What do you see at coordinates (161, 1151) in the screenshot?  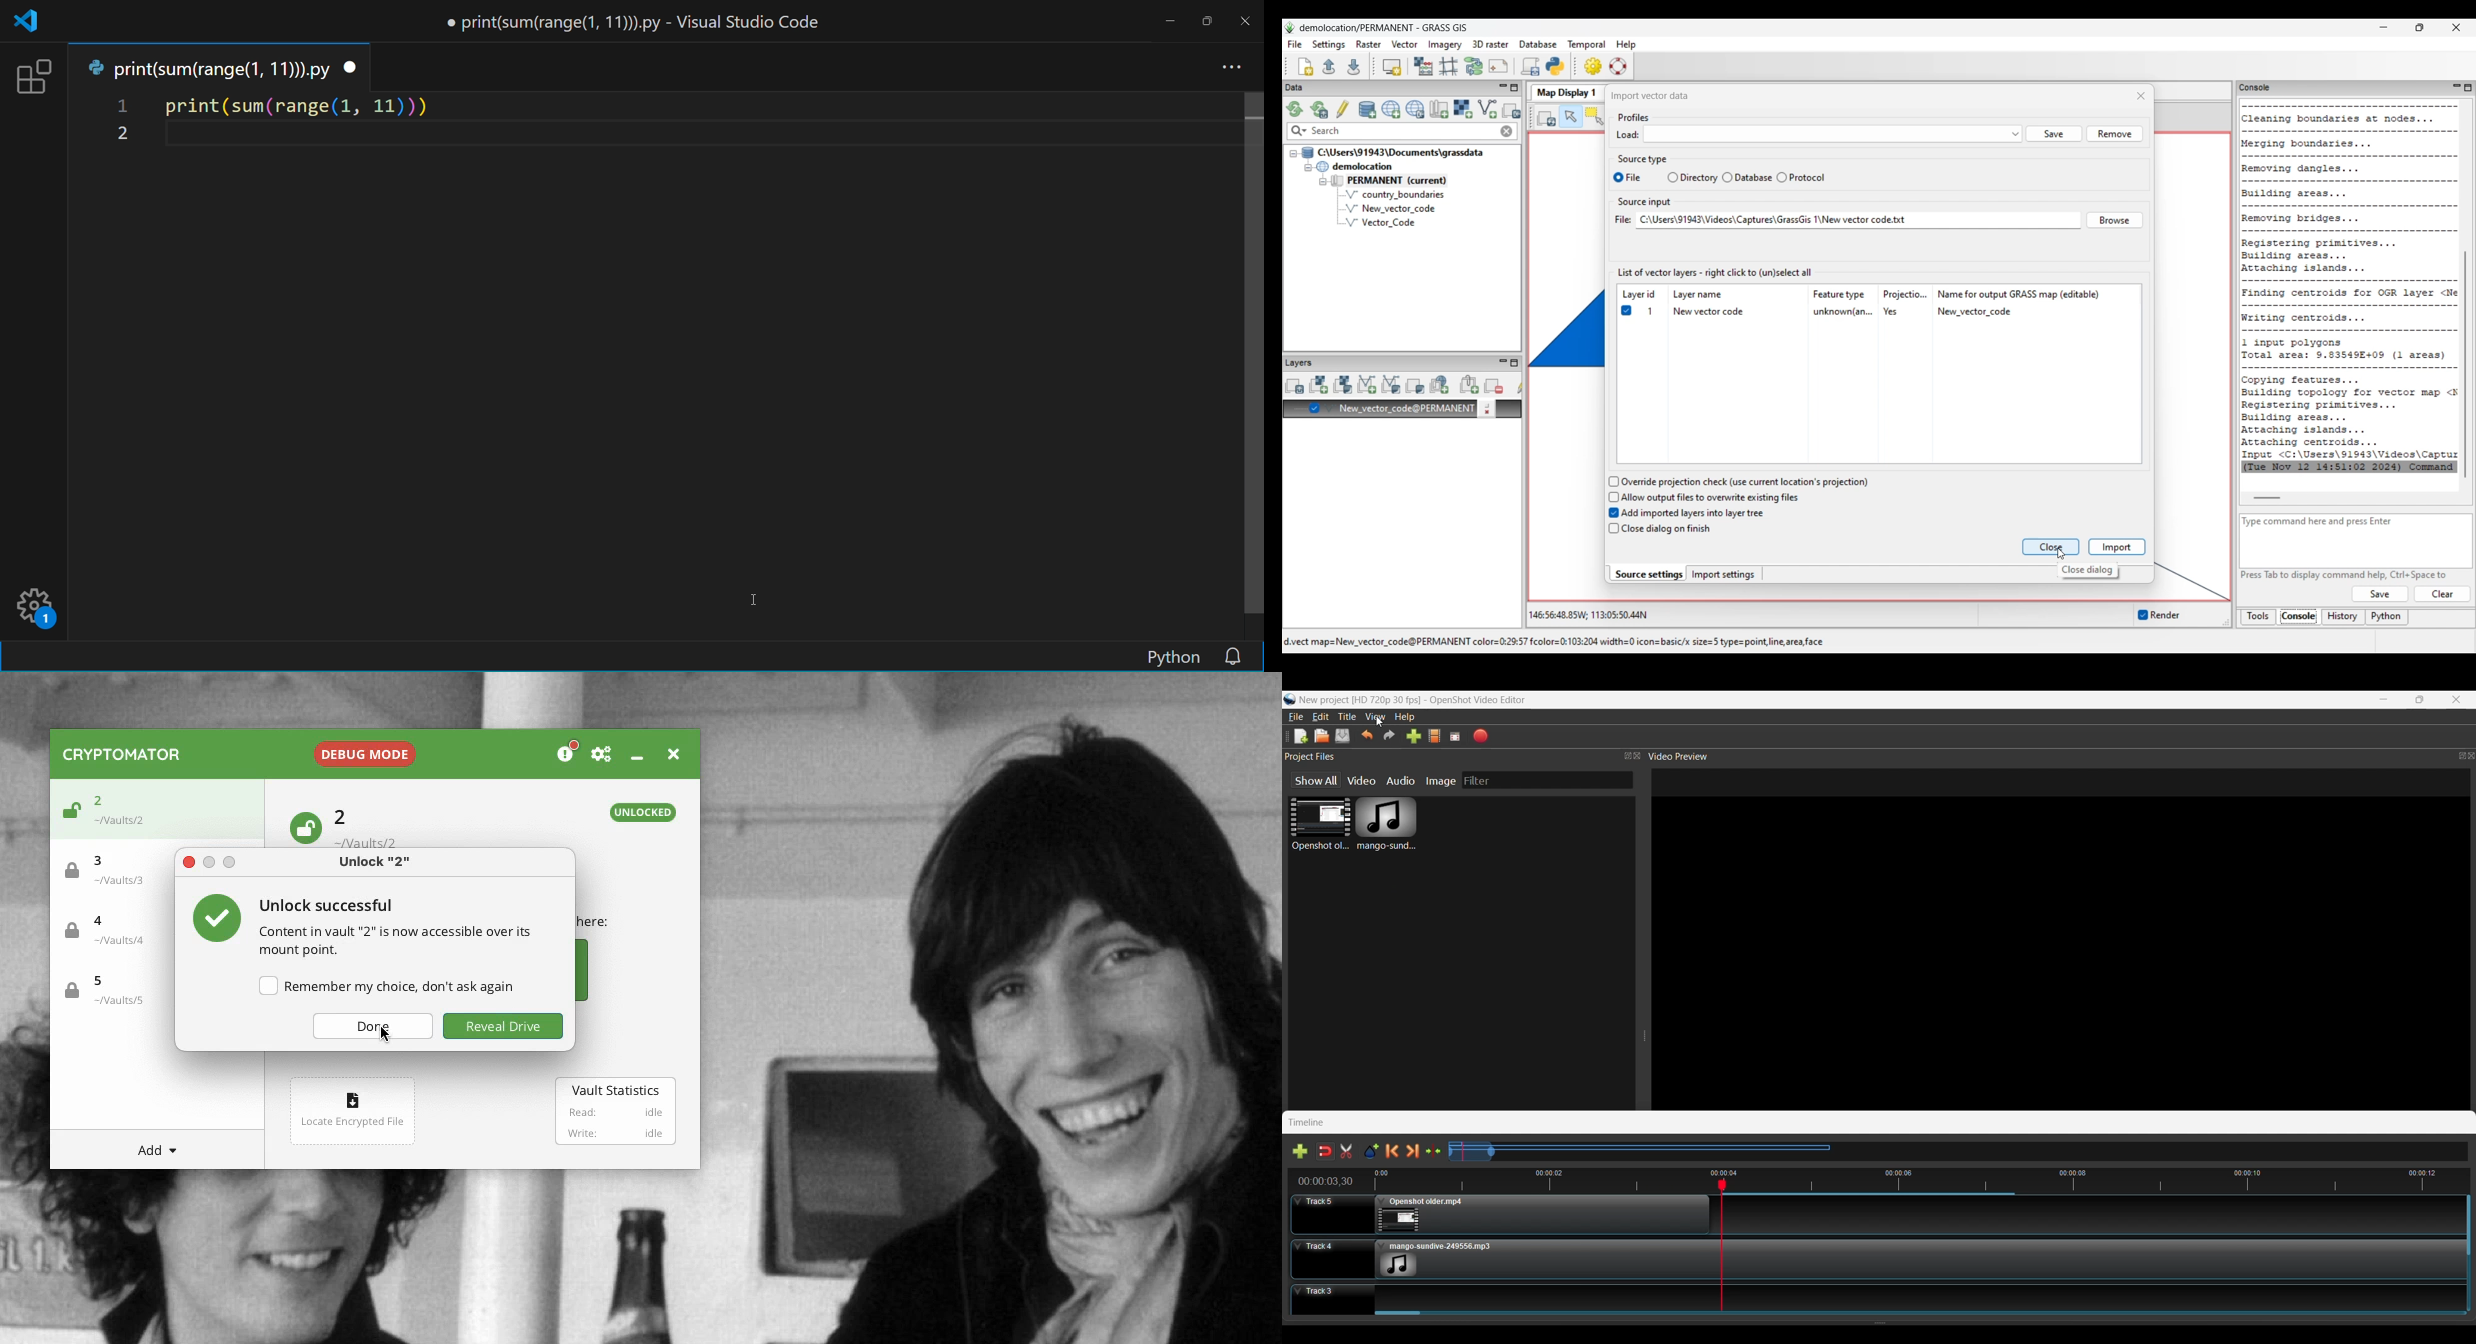 I see `Add menu` at bounding box center [161, 1151].